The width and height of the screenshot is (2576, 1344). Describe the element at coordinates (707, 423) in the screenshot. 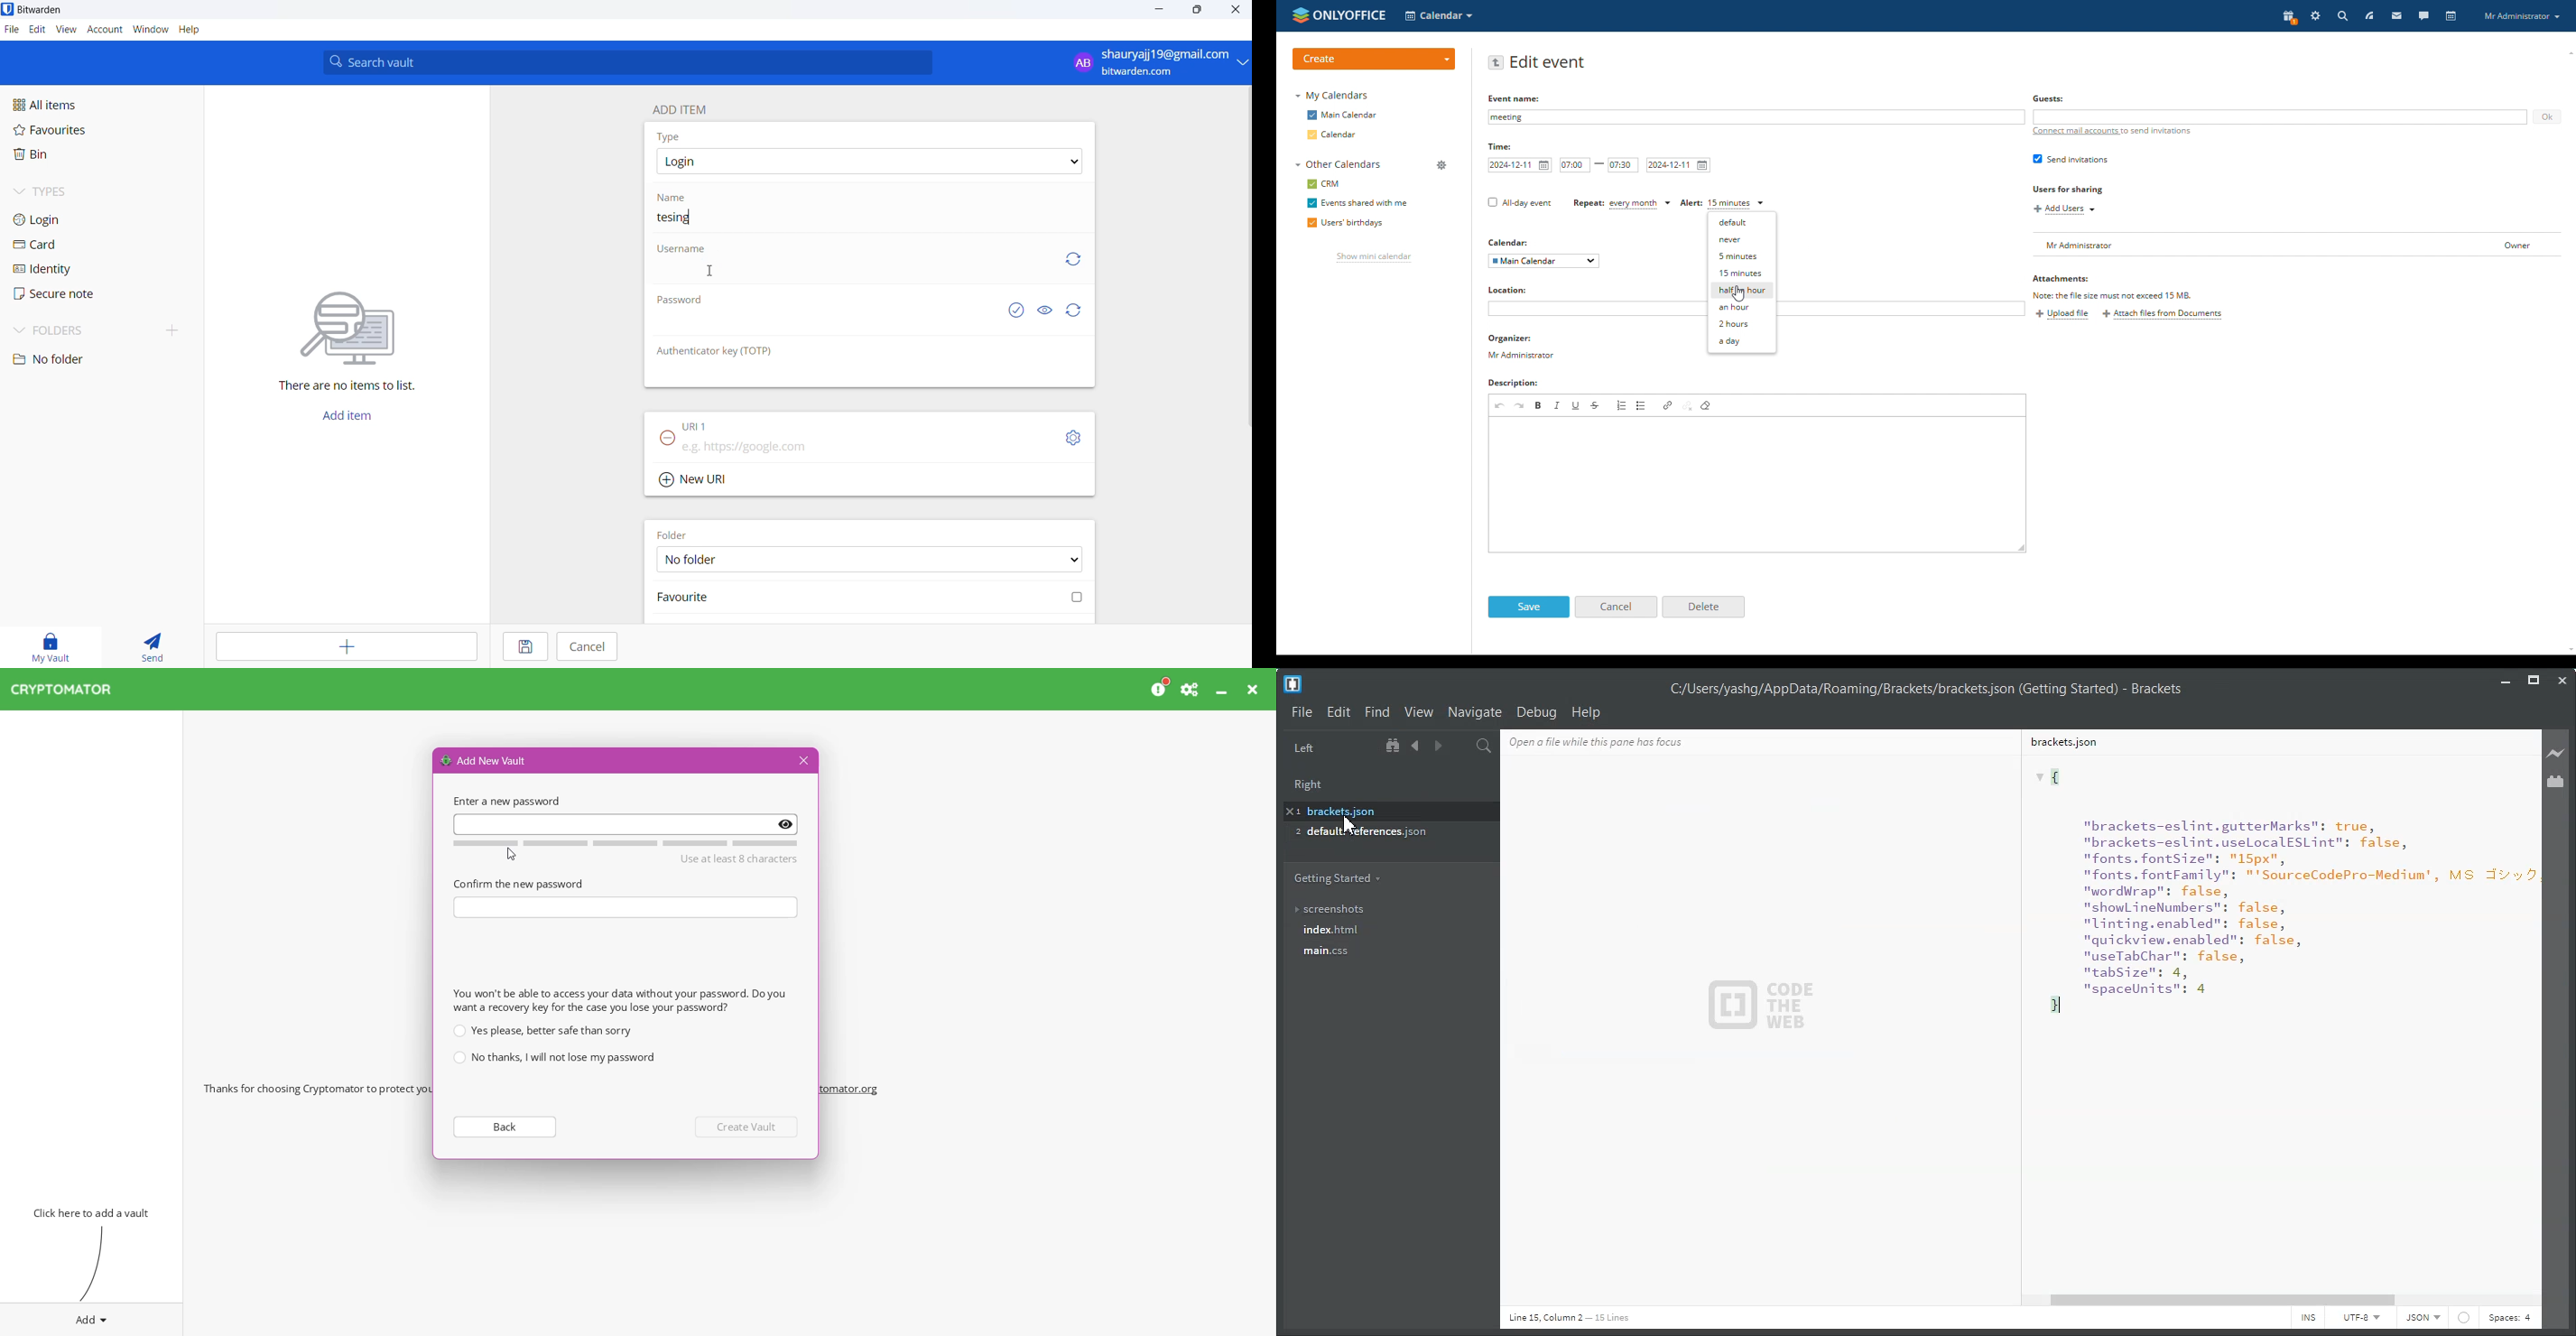

I see `URL1` at that location.